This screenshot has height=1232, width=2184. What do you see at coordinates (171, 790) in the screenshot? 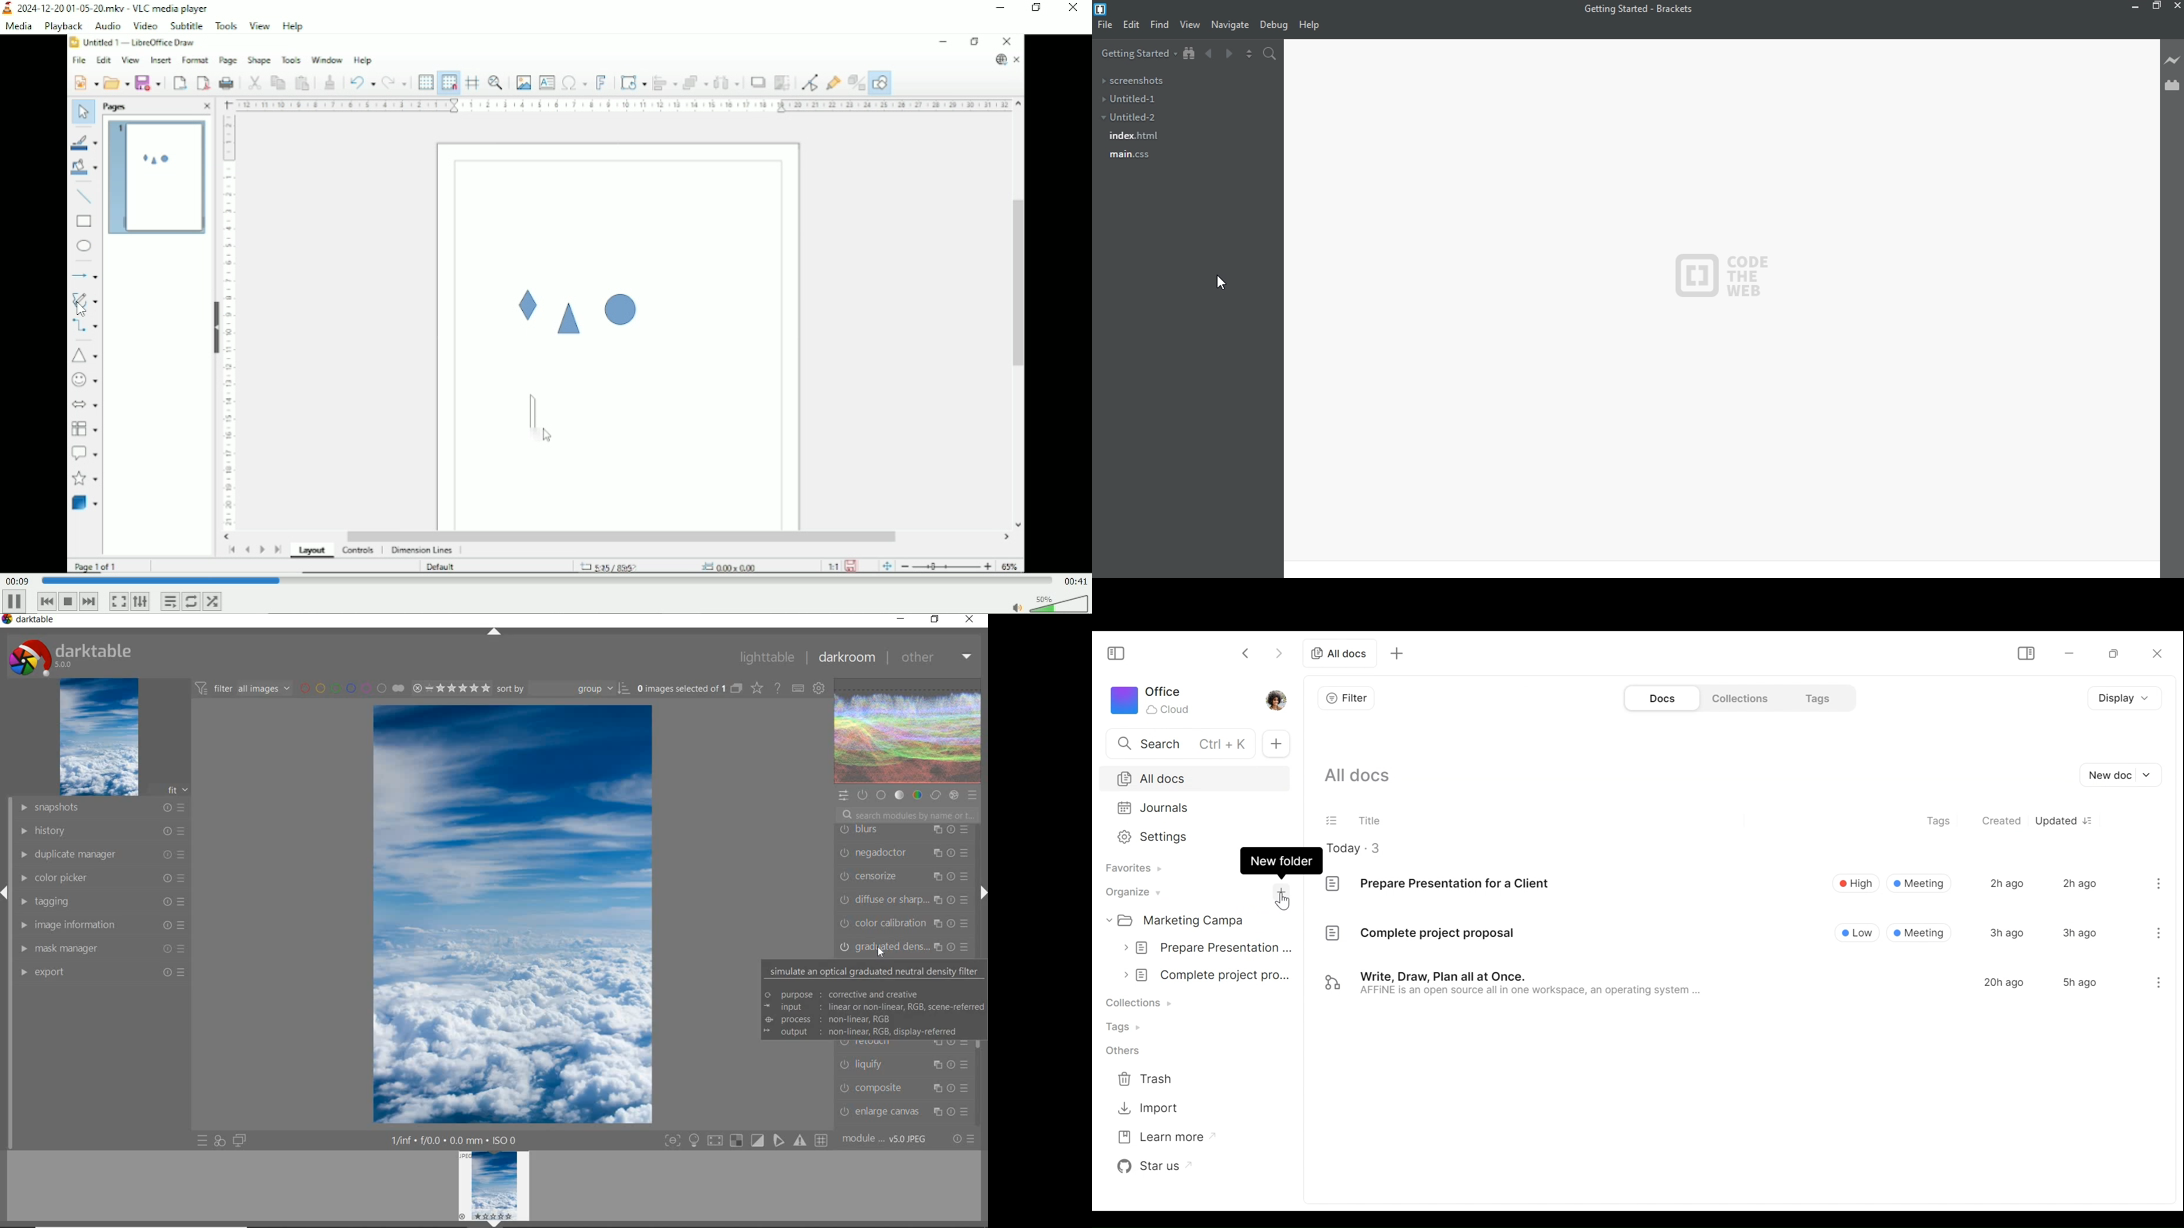
I see `fit` at bounding box center [171, 790].